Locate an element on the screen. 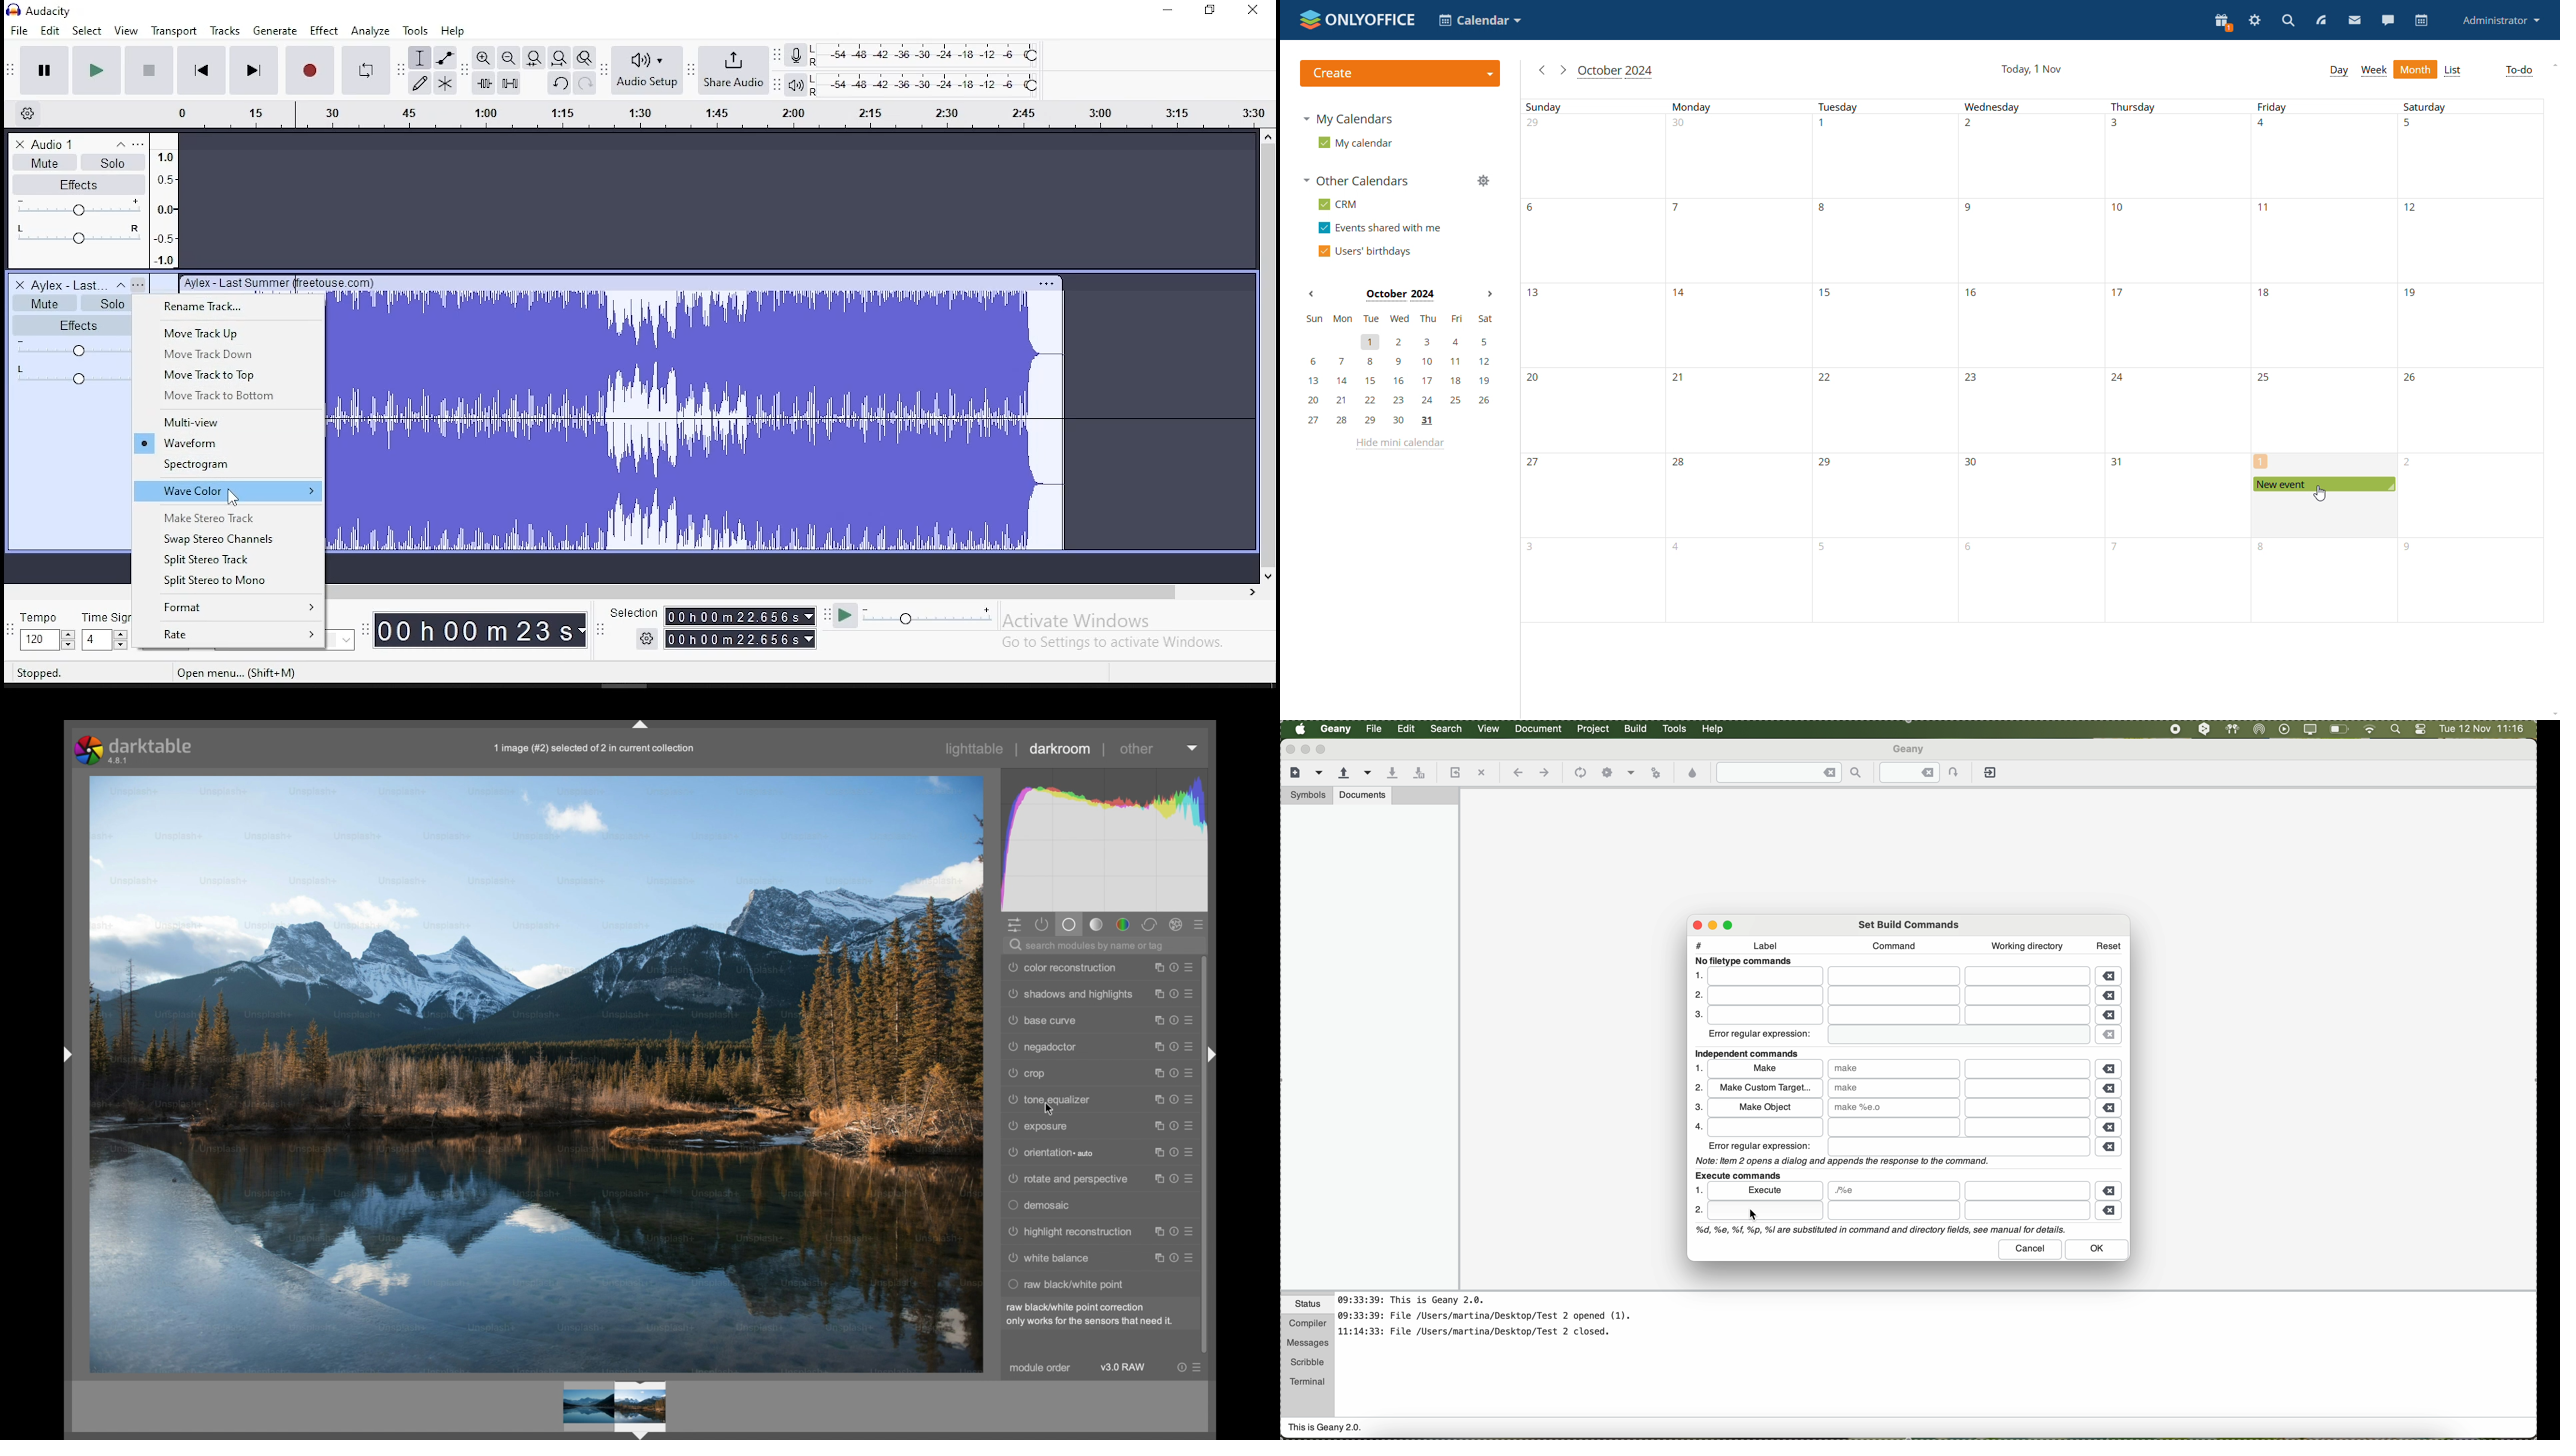 This screenshot has width=2576, height=1456. darktable 4.8.1 is located at coordinates (133, 750).